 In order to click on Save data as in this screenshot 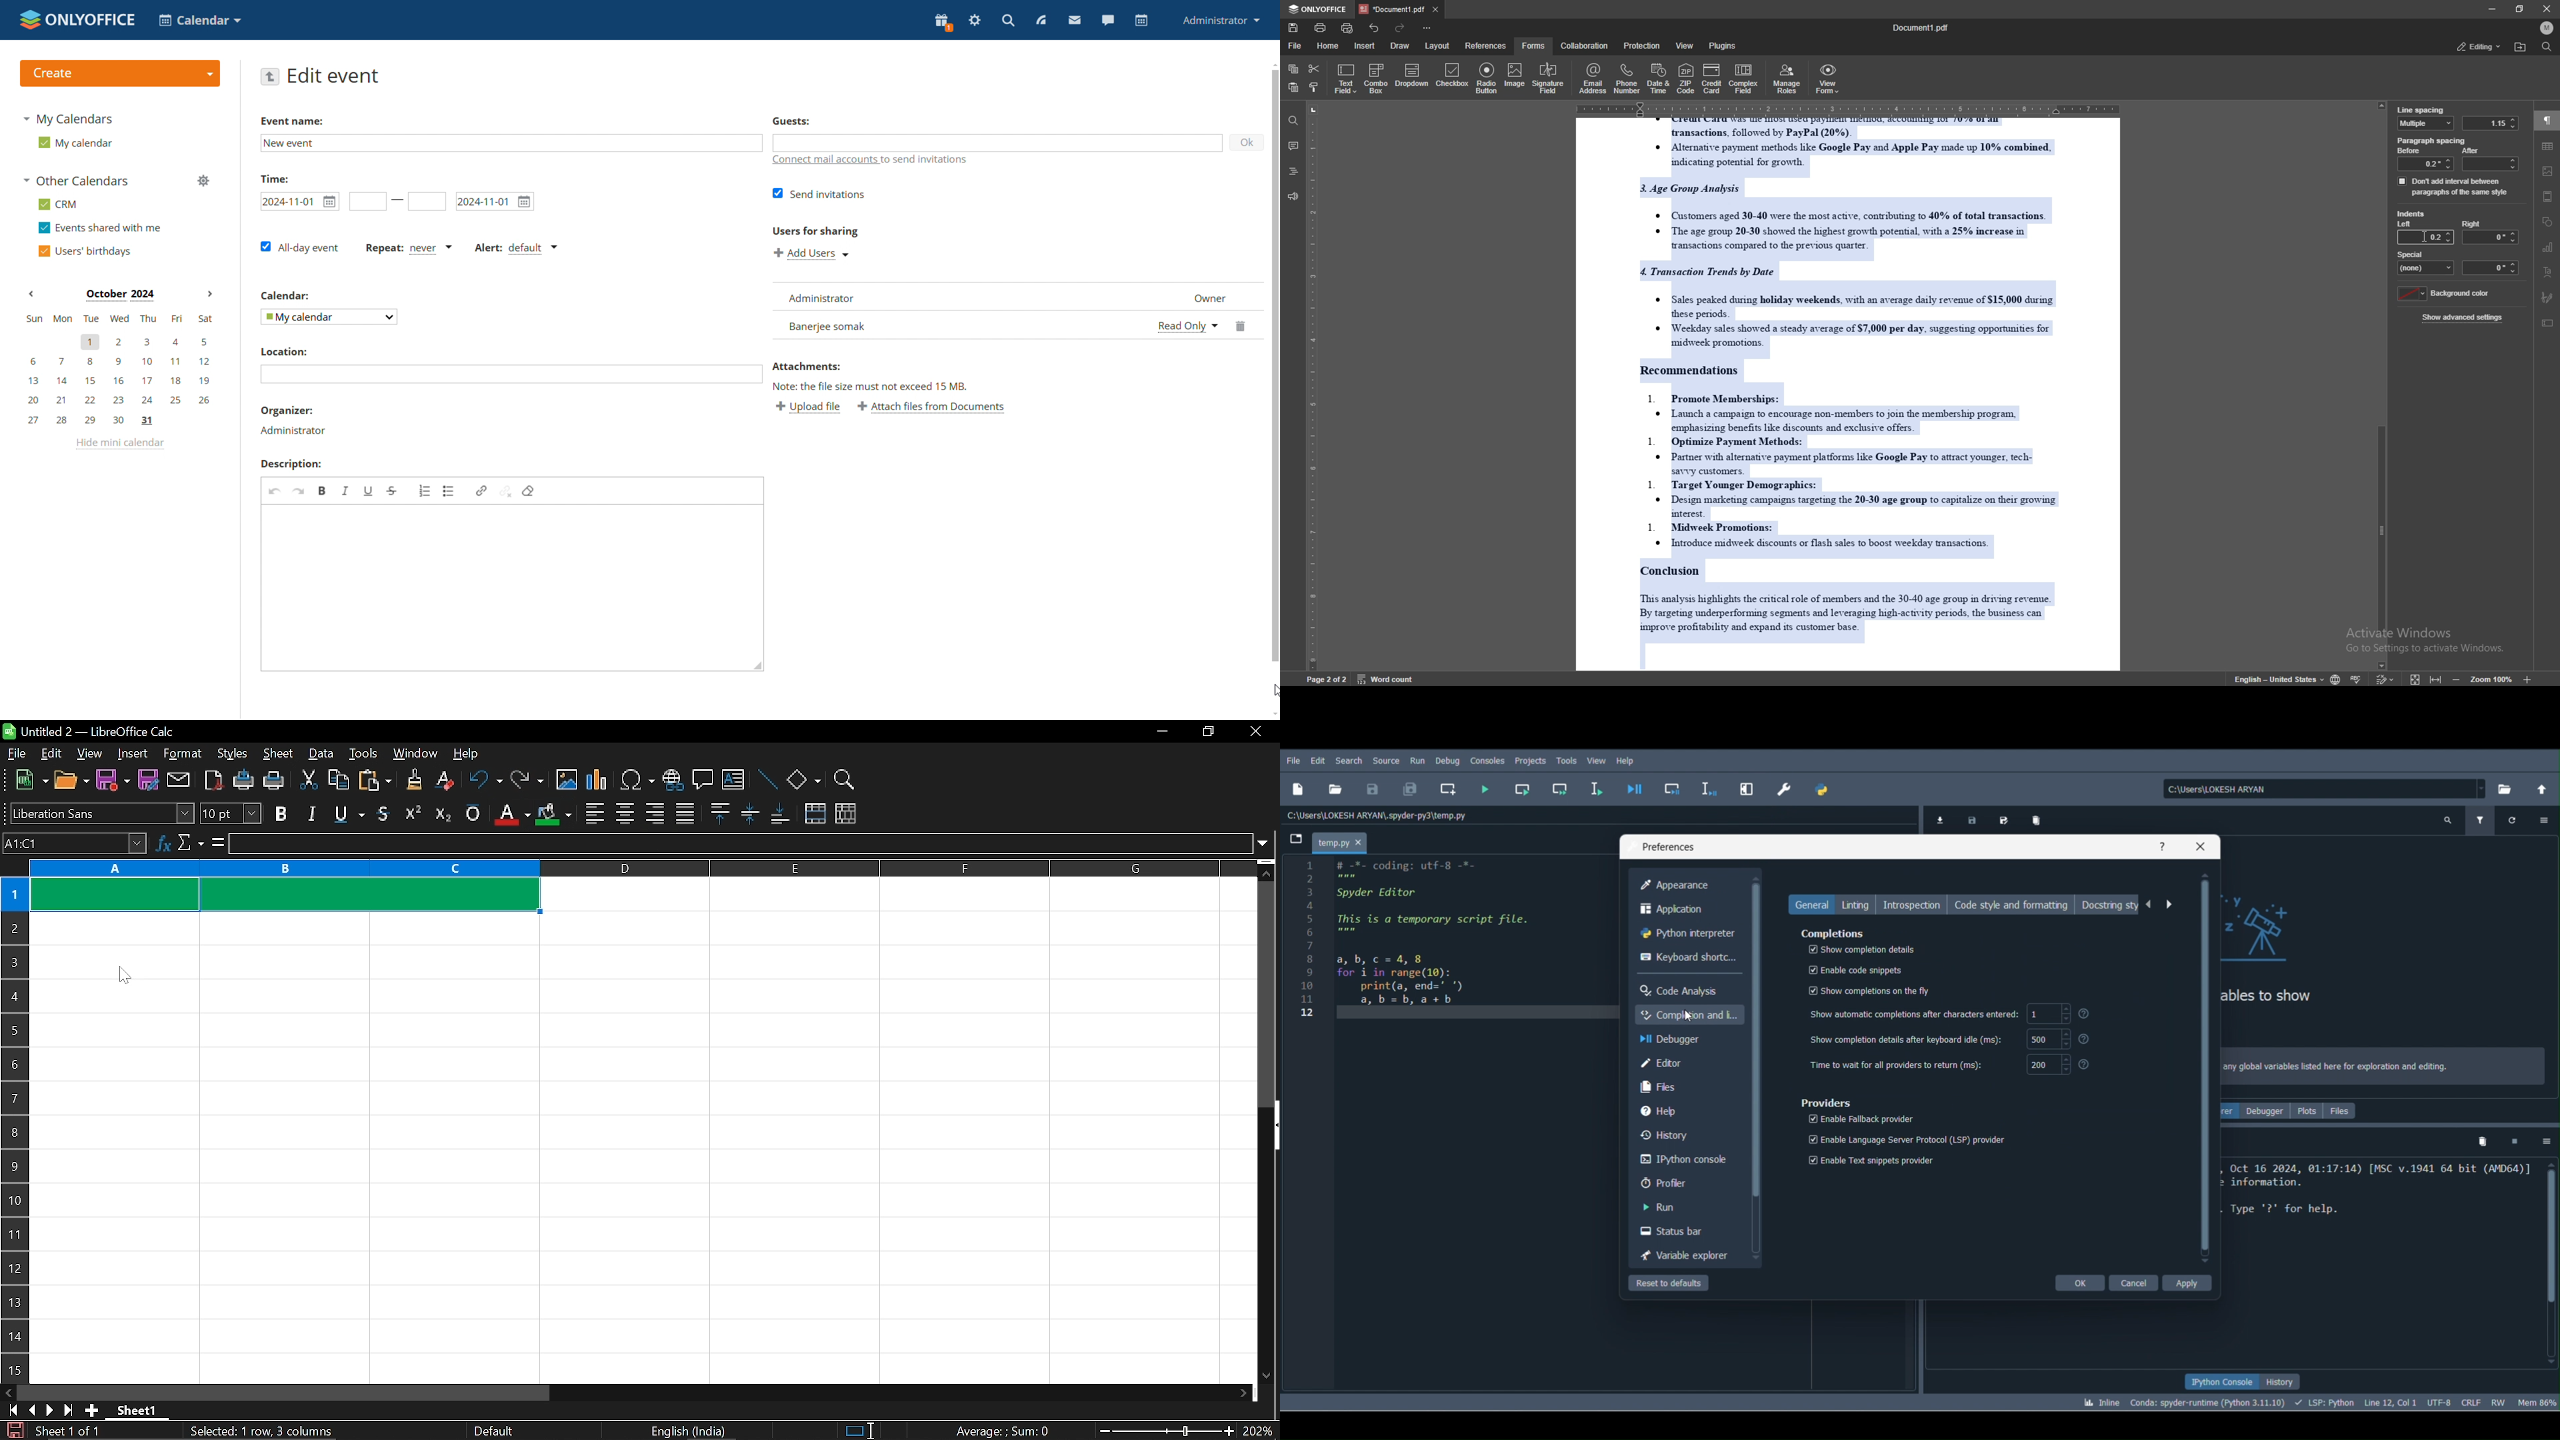, I will do `click(2005, 818)`.